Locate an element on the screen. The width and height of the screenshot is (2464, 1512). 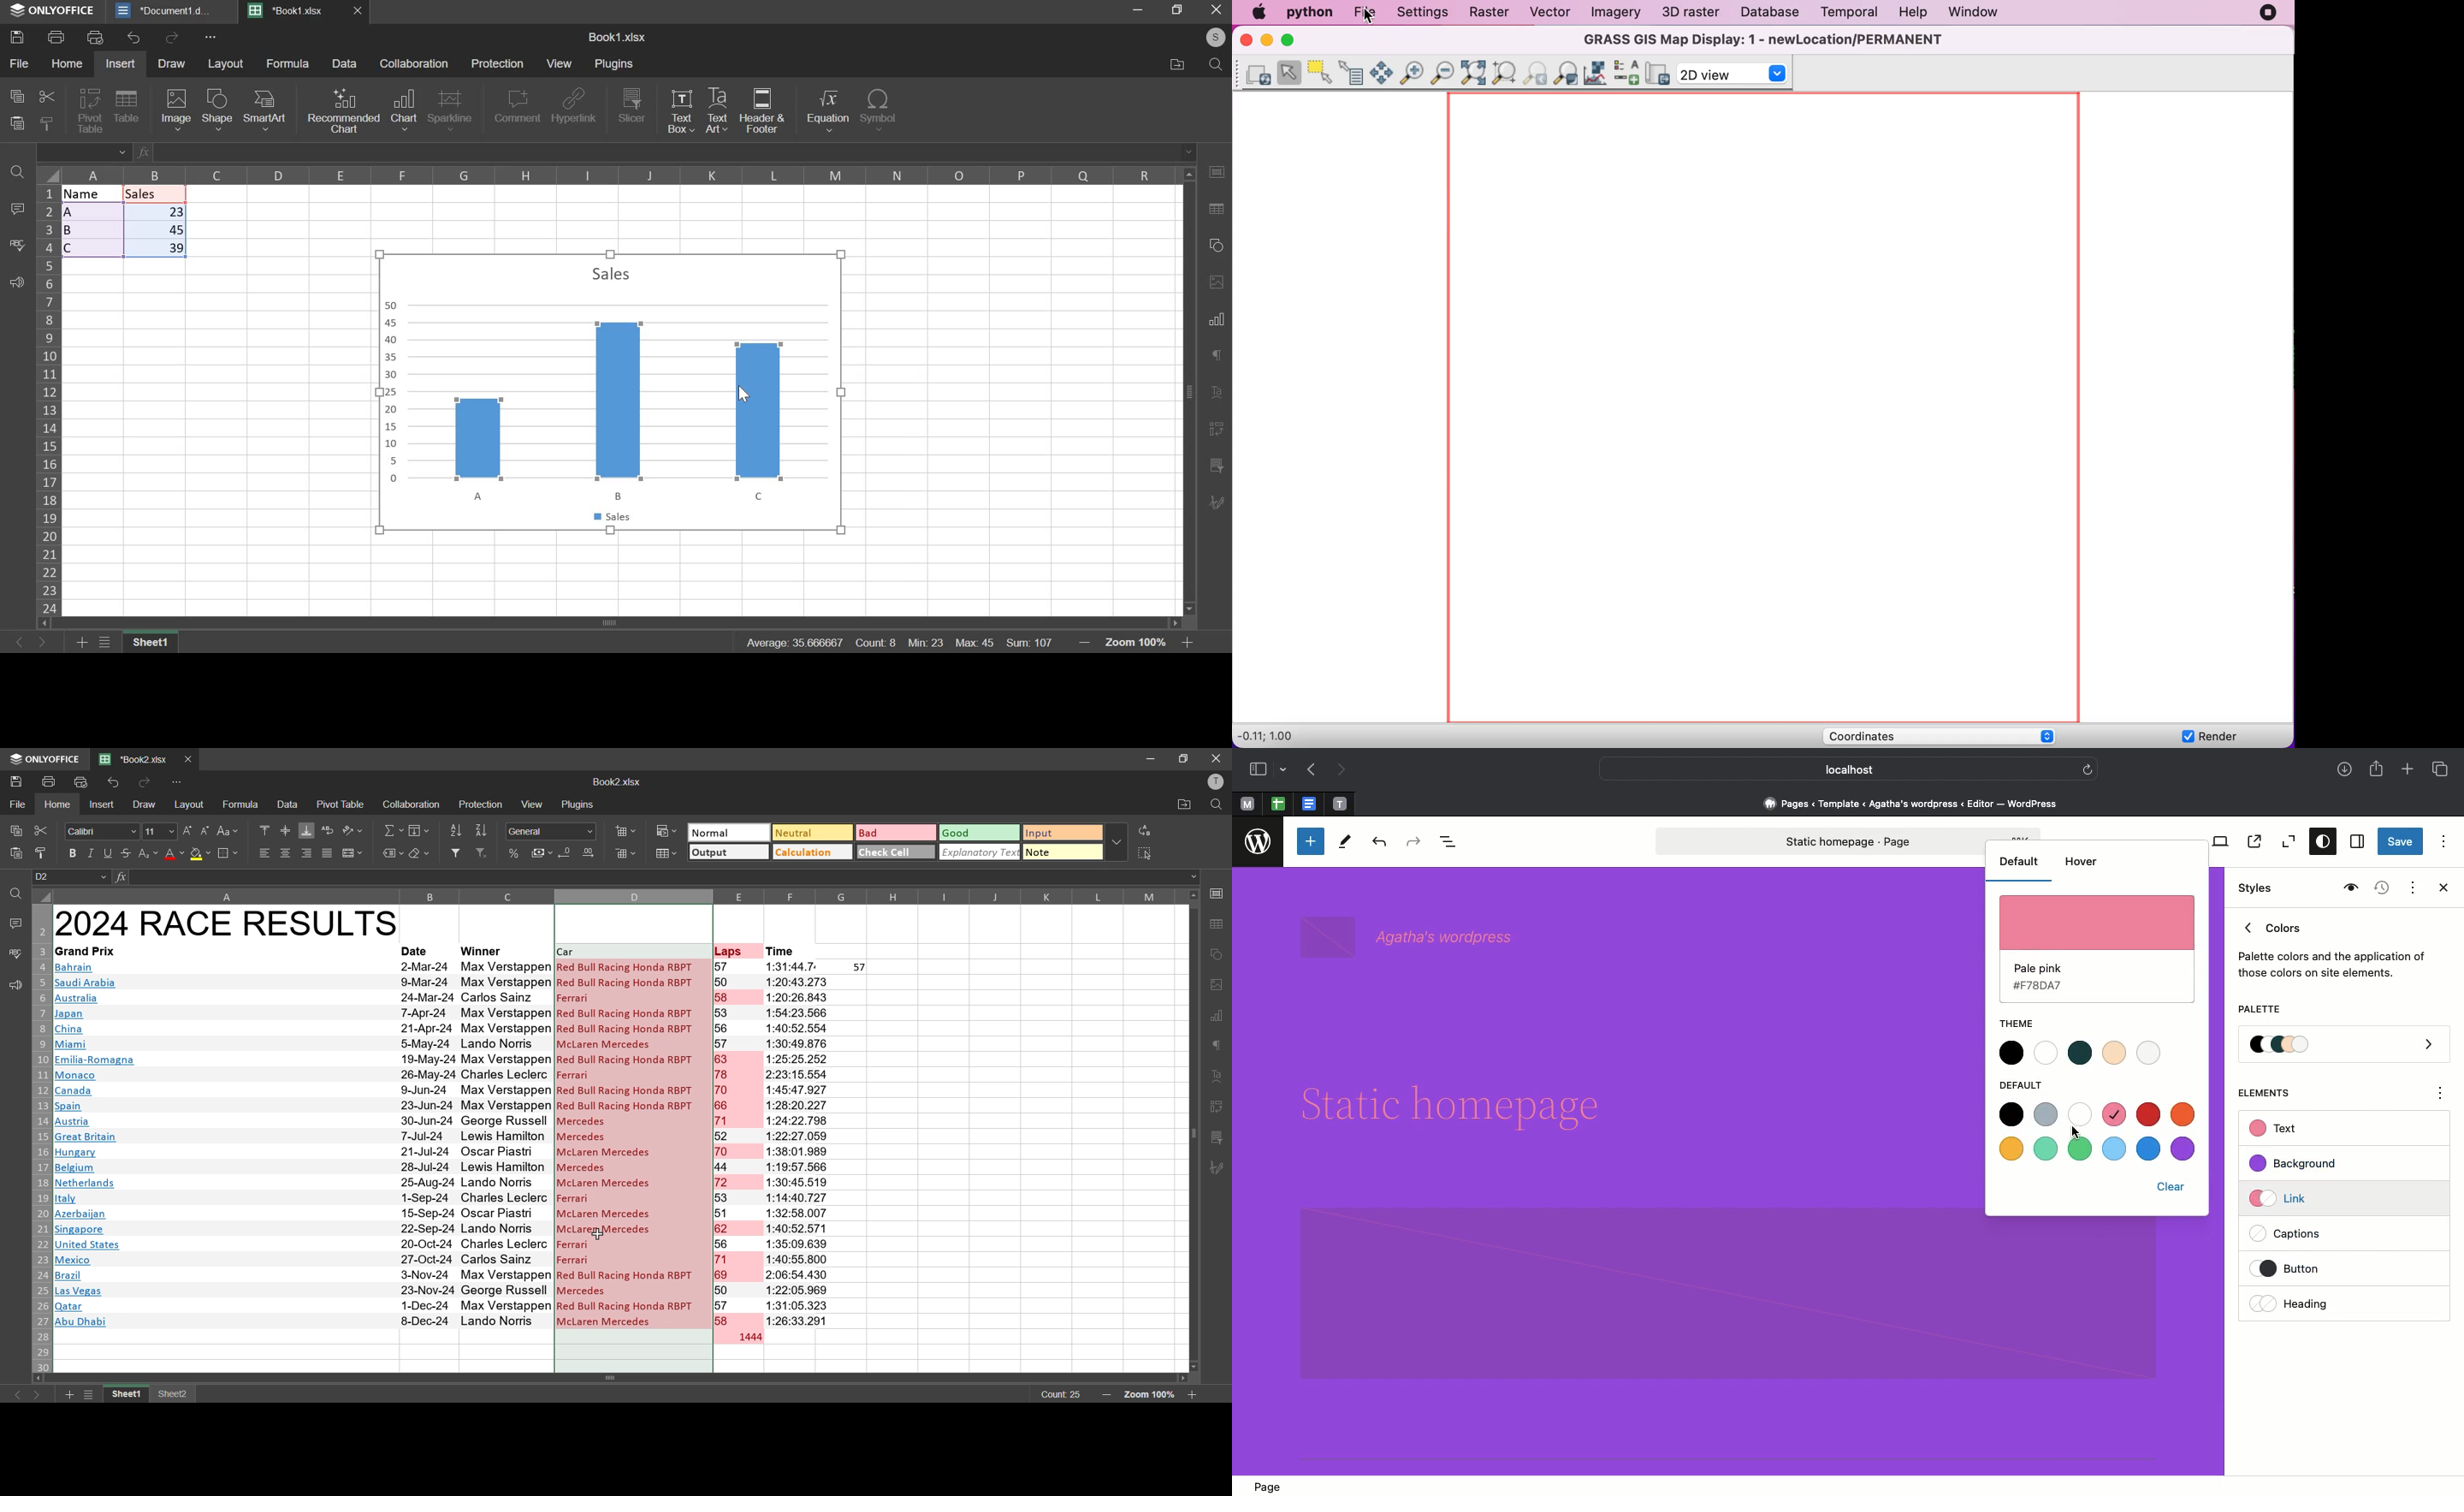
Save is located at coordinates (2401, 843).